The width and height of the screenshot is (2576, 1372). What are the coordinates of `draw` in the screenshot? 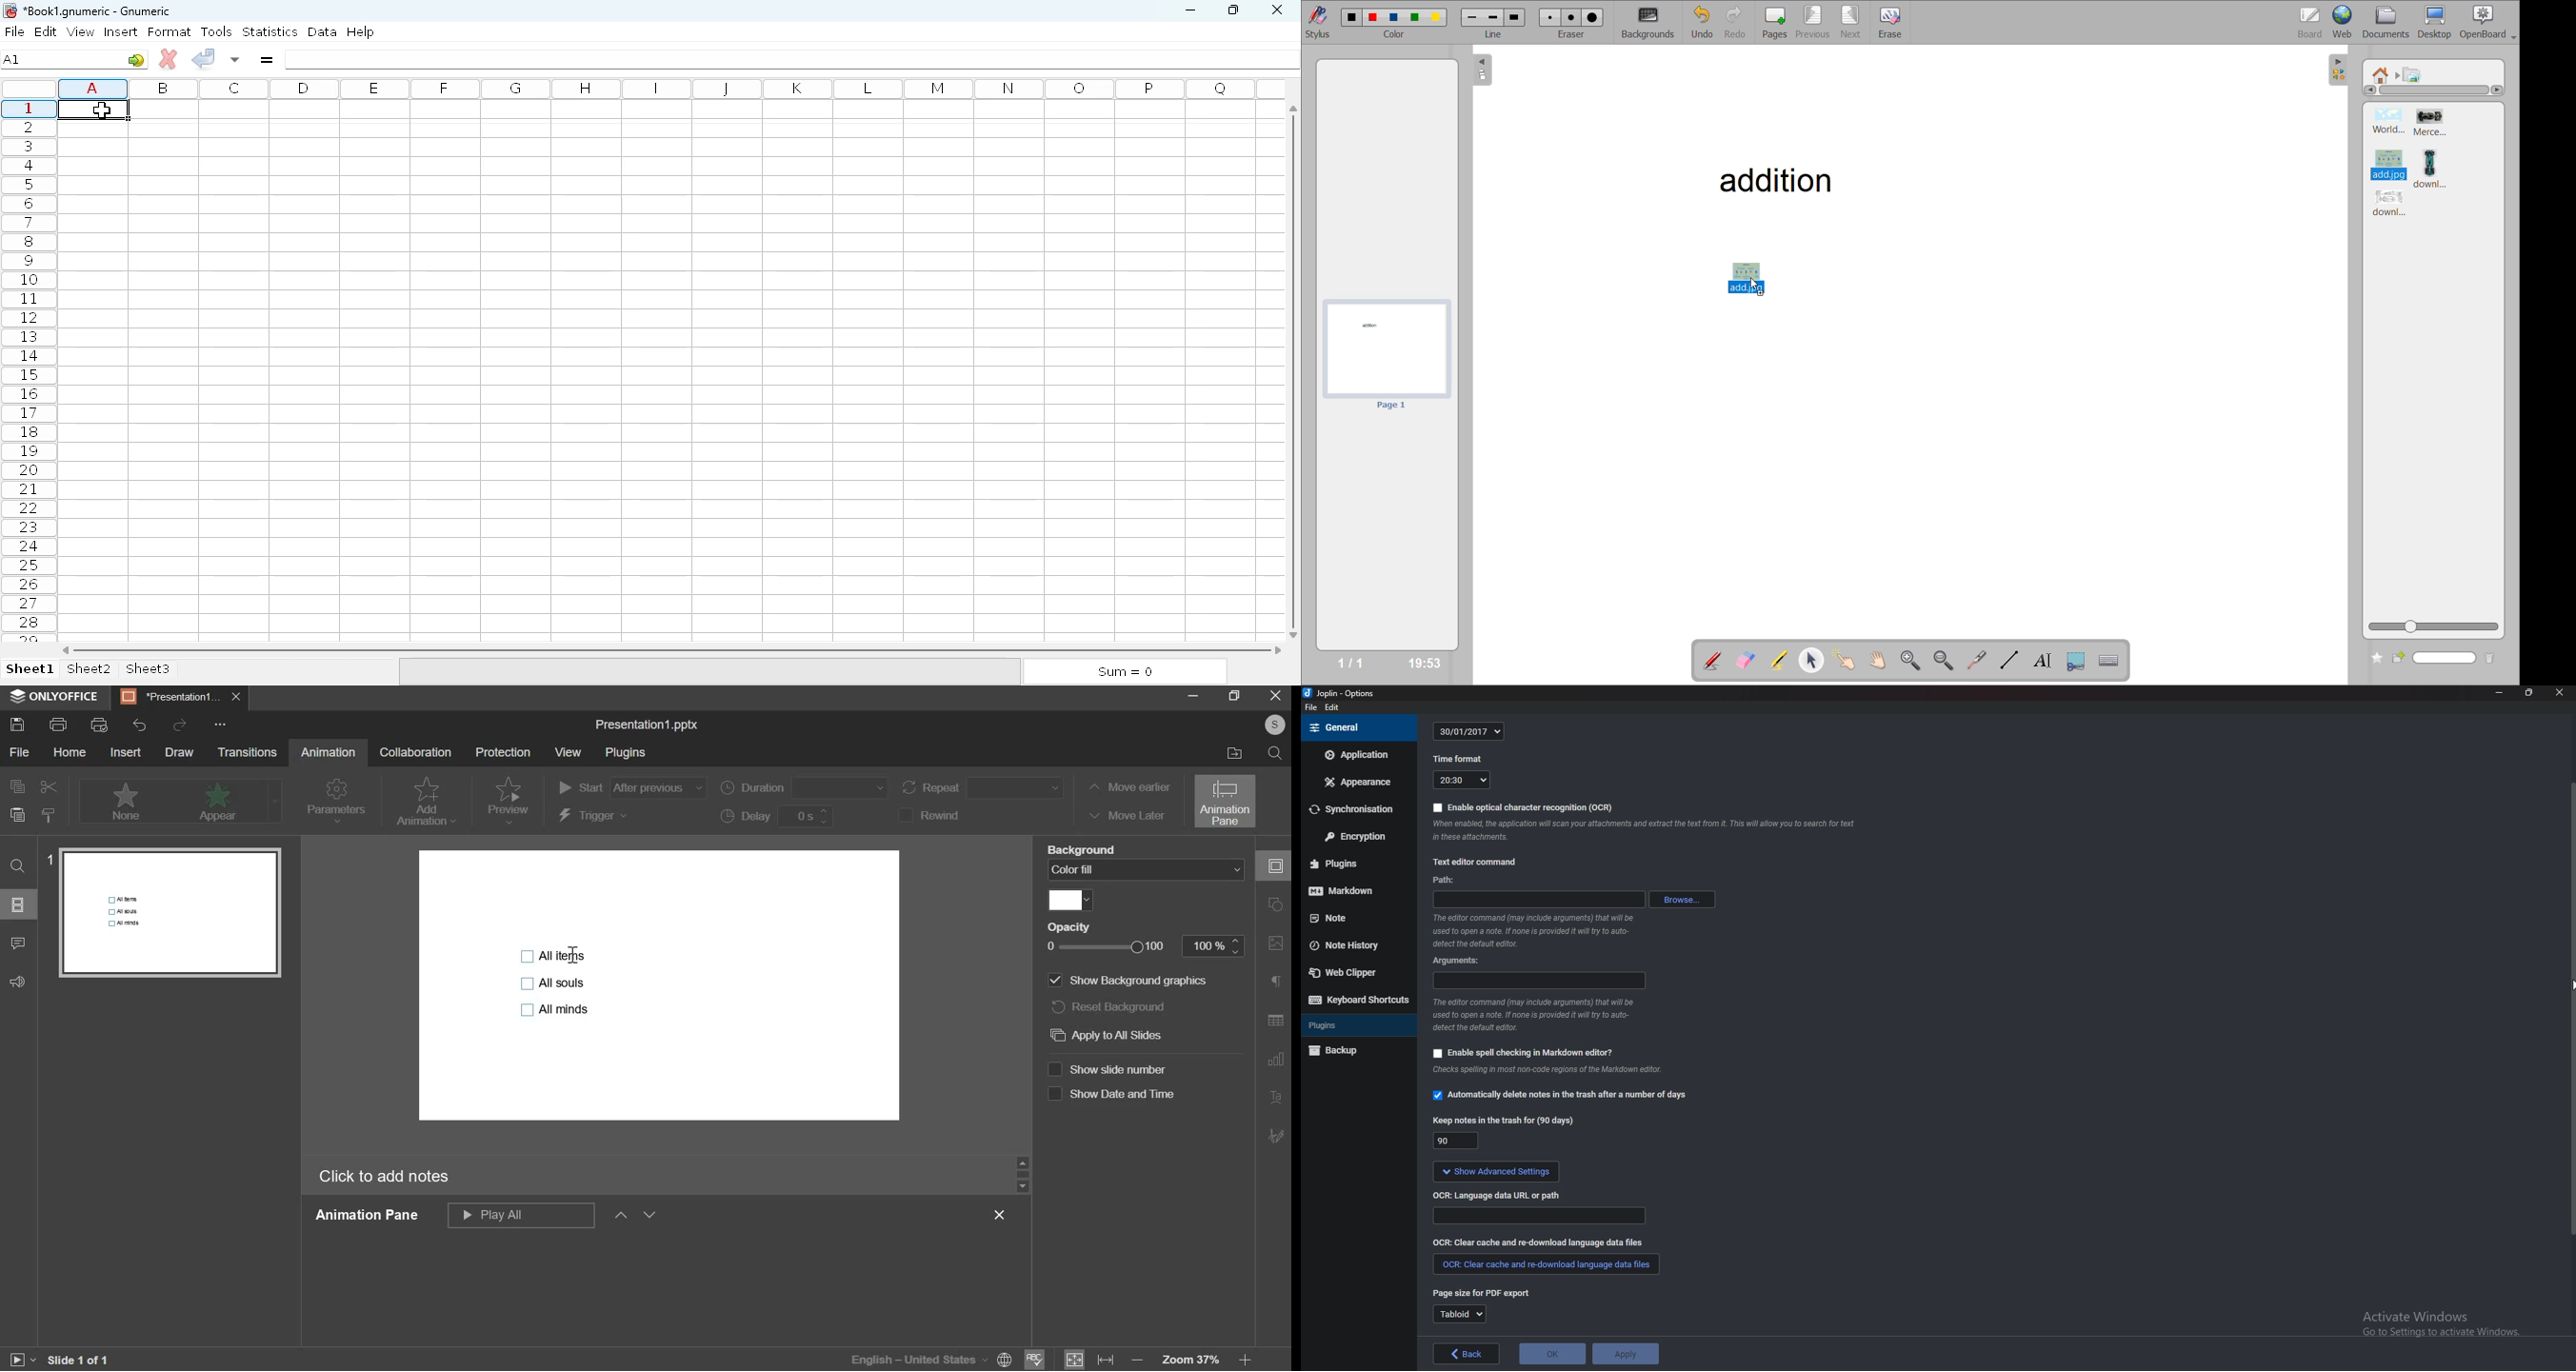 It's located at (179, 752).